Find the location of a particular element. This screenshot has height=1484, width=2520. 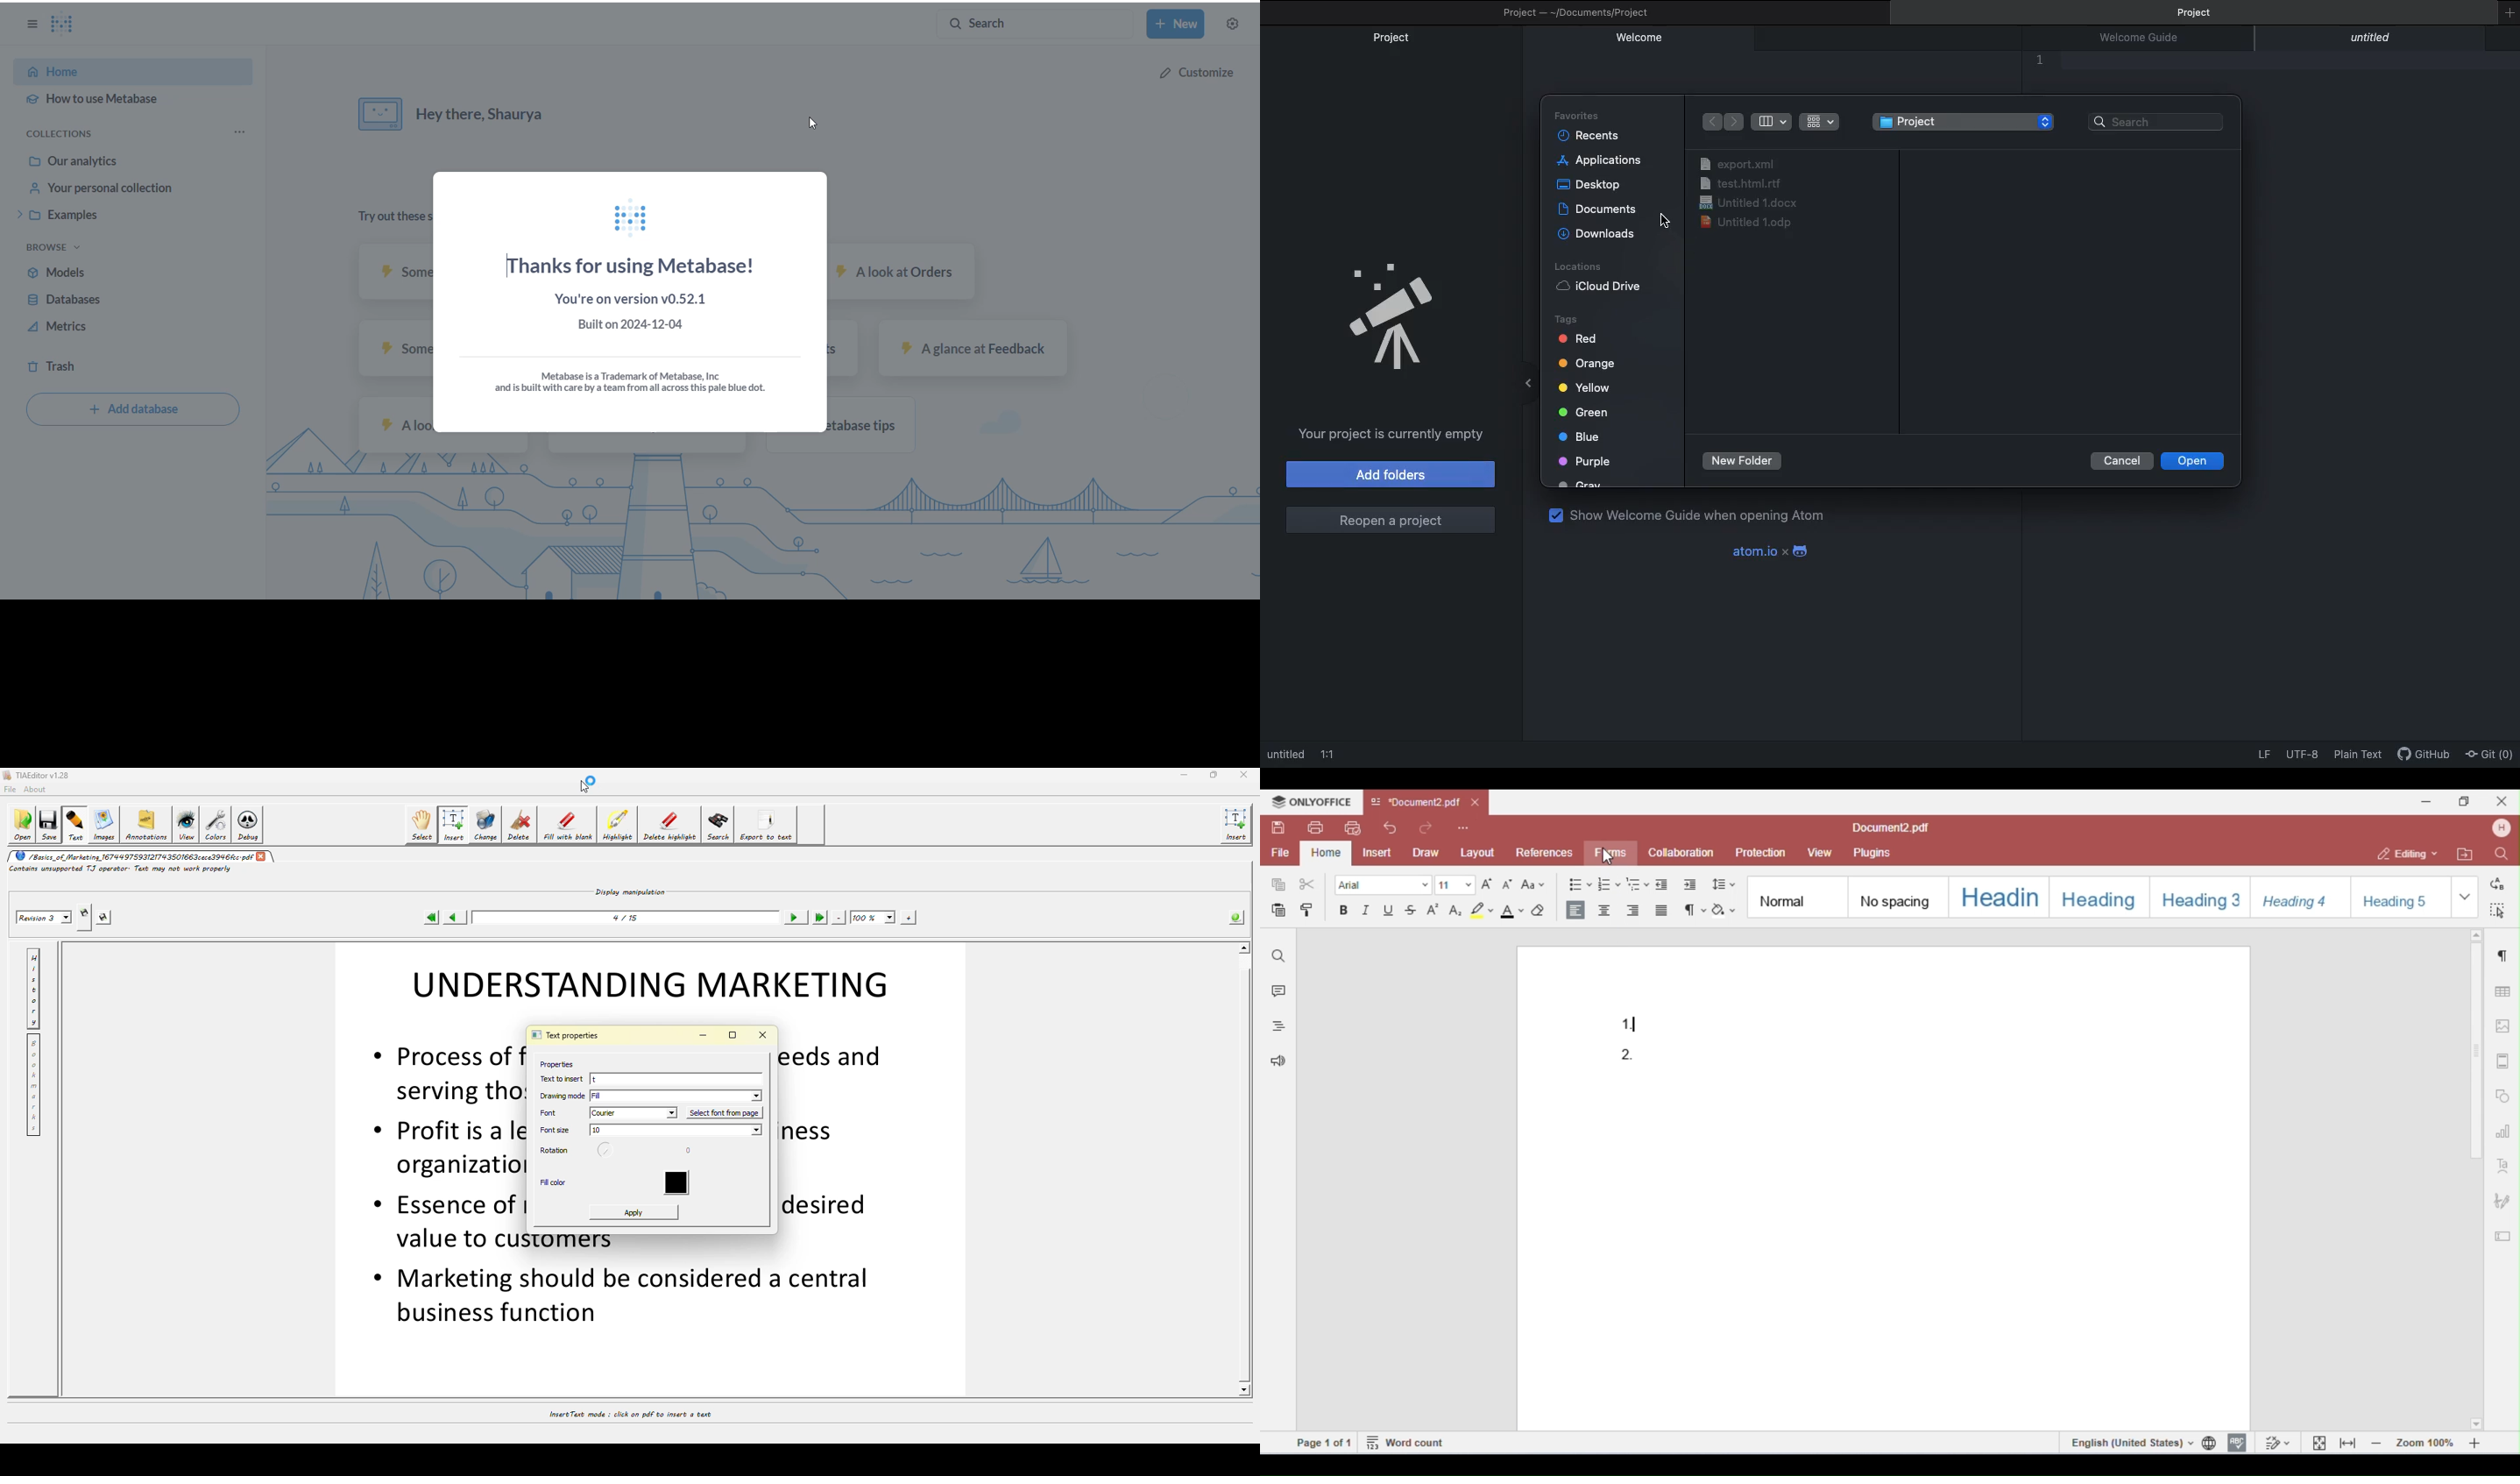

Project is currently empty  is located at coordinates (1390, 436).